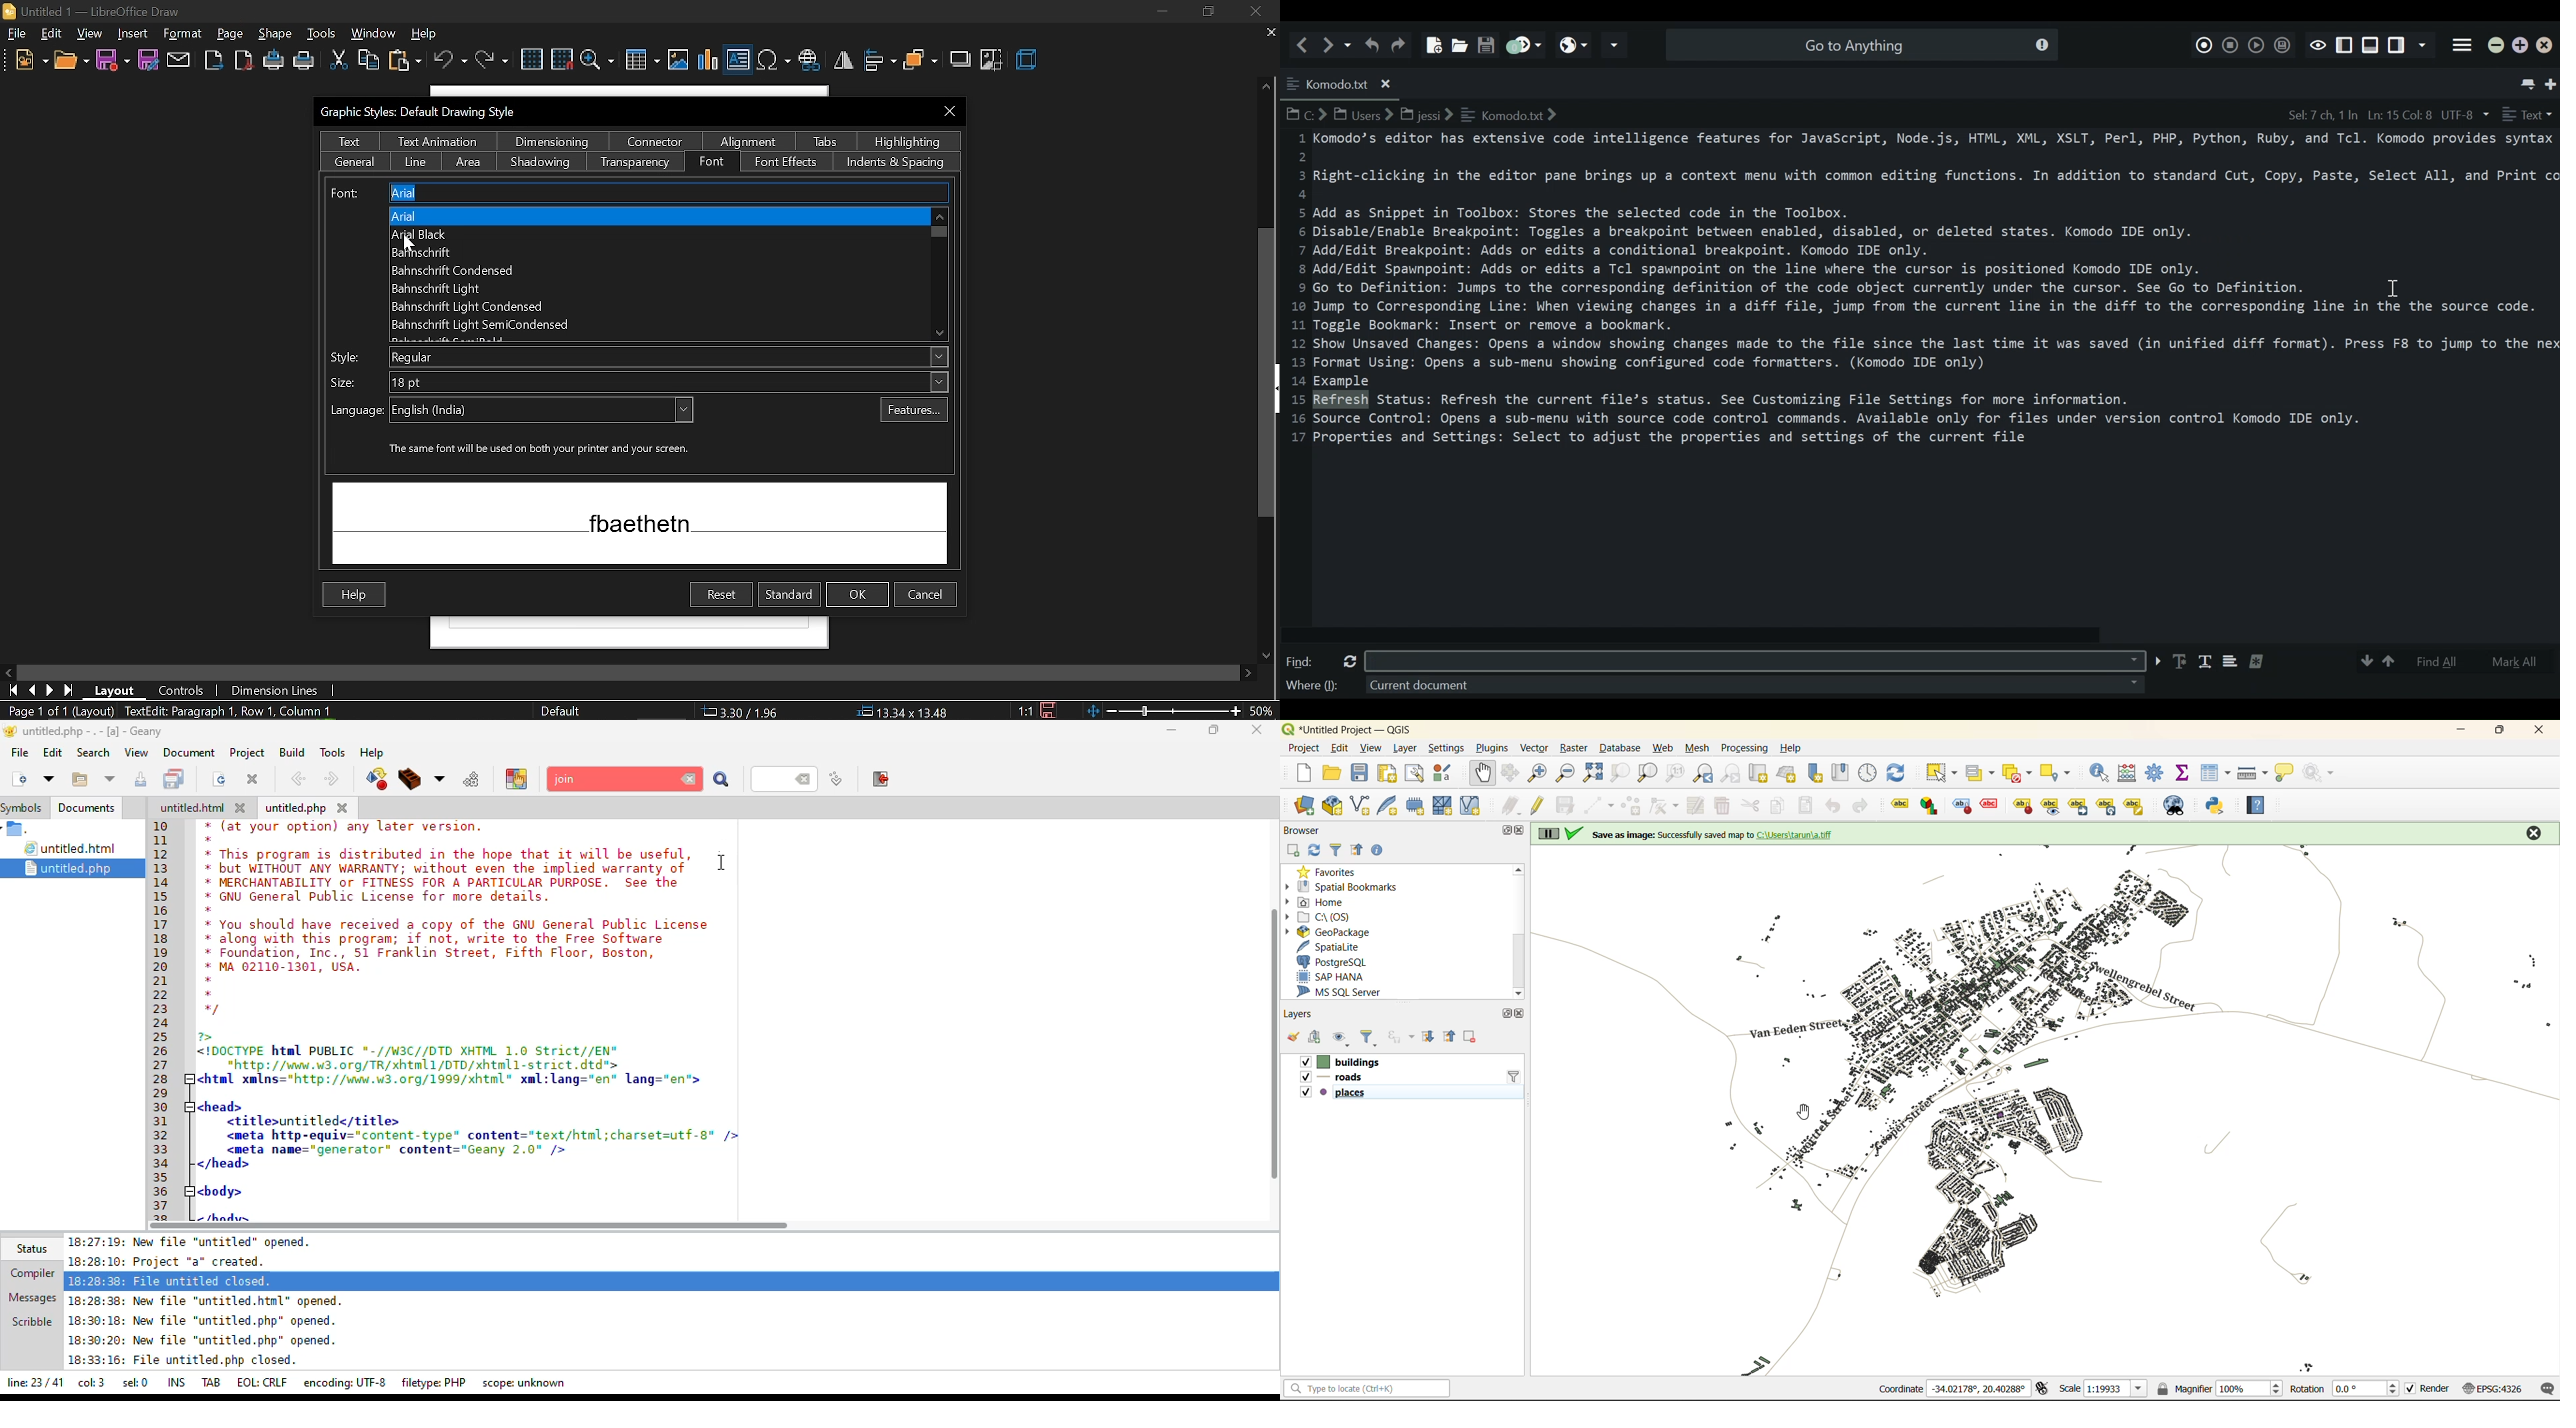 The height and width of the screenshot is (1428, 2576). Describe the element at coordinates (146, 59) in the screenshot. I see `save as` at that location.